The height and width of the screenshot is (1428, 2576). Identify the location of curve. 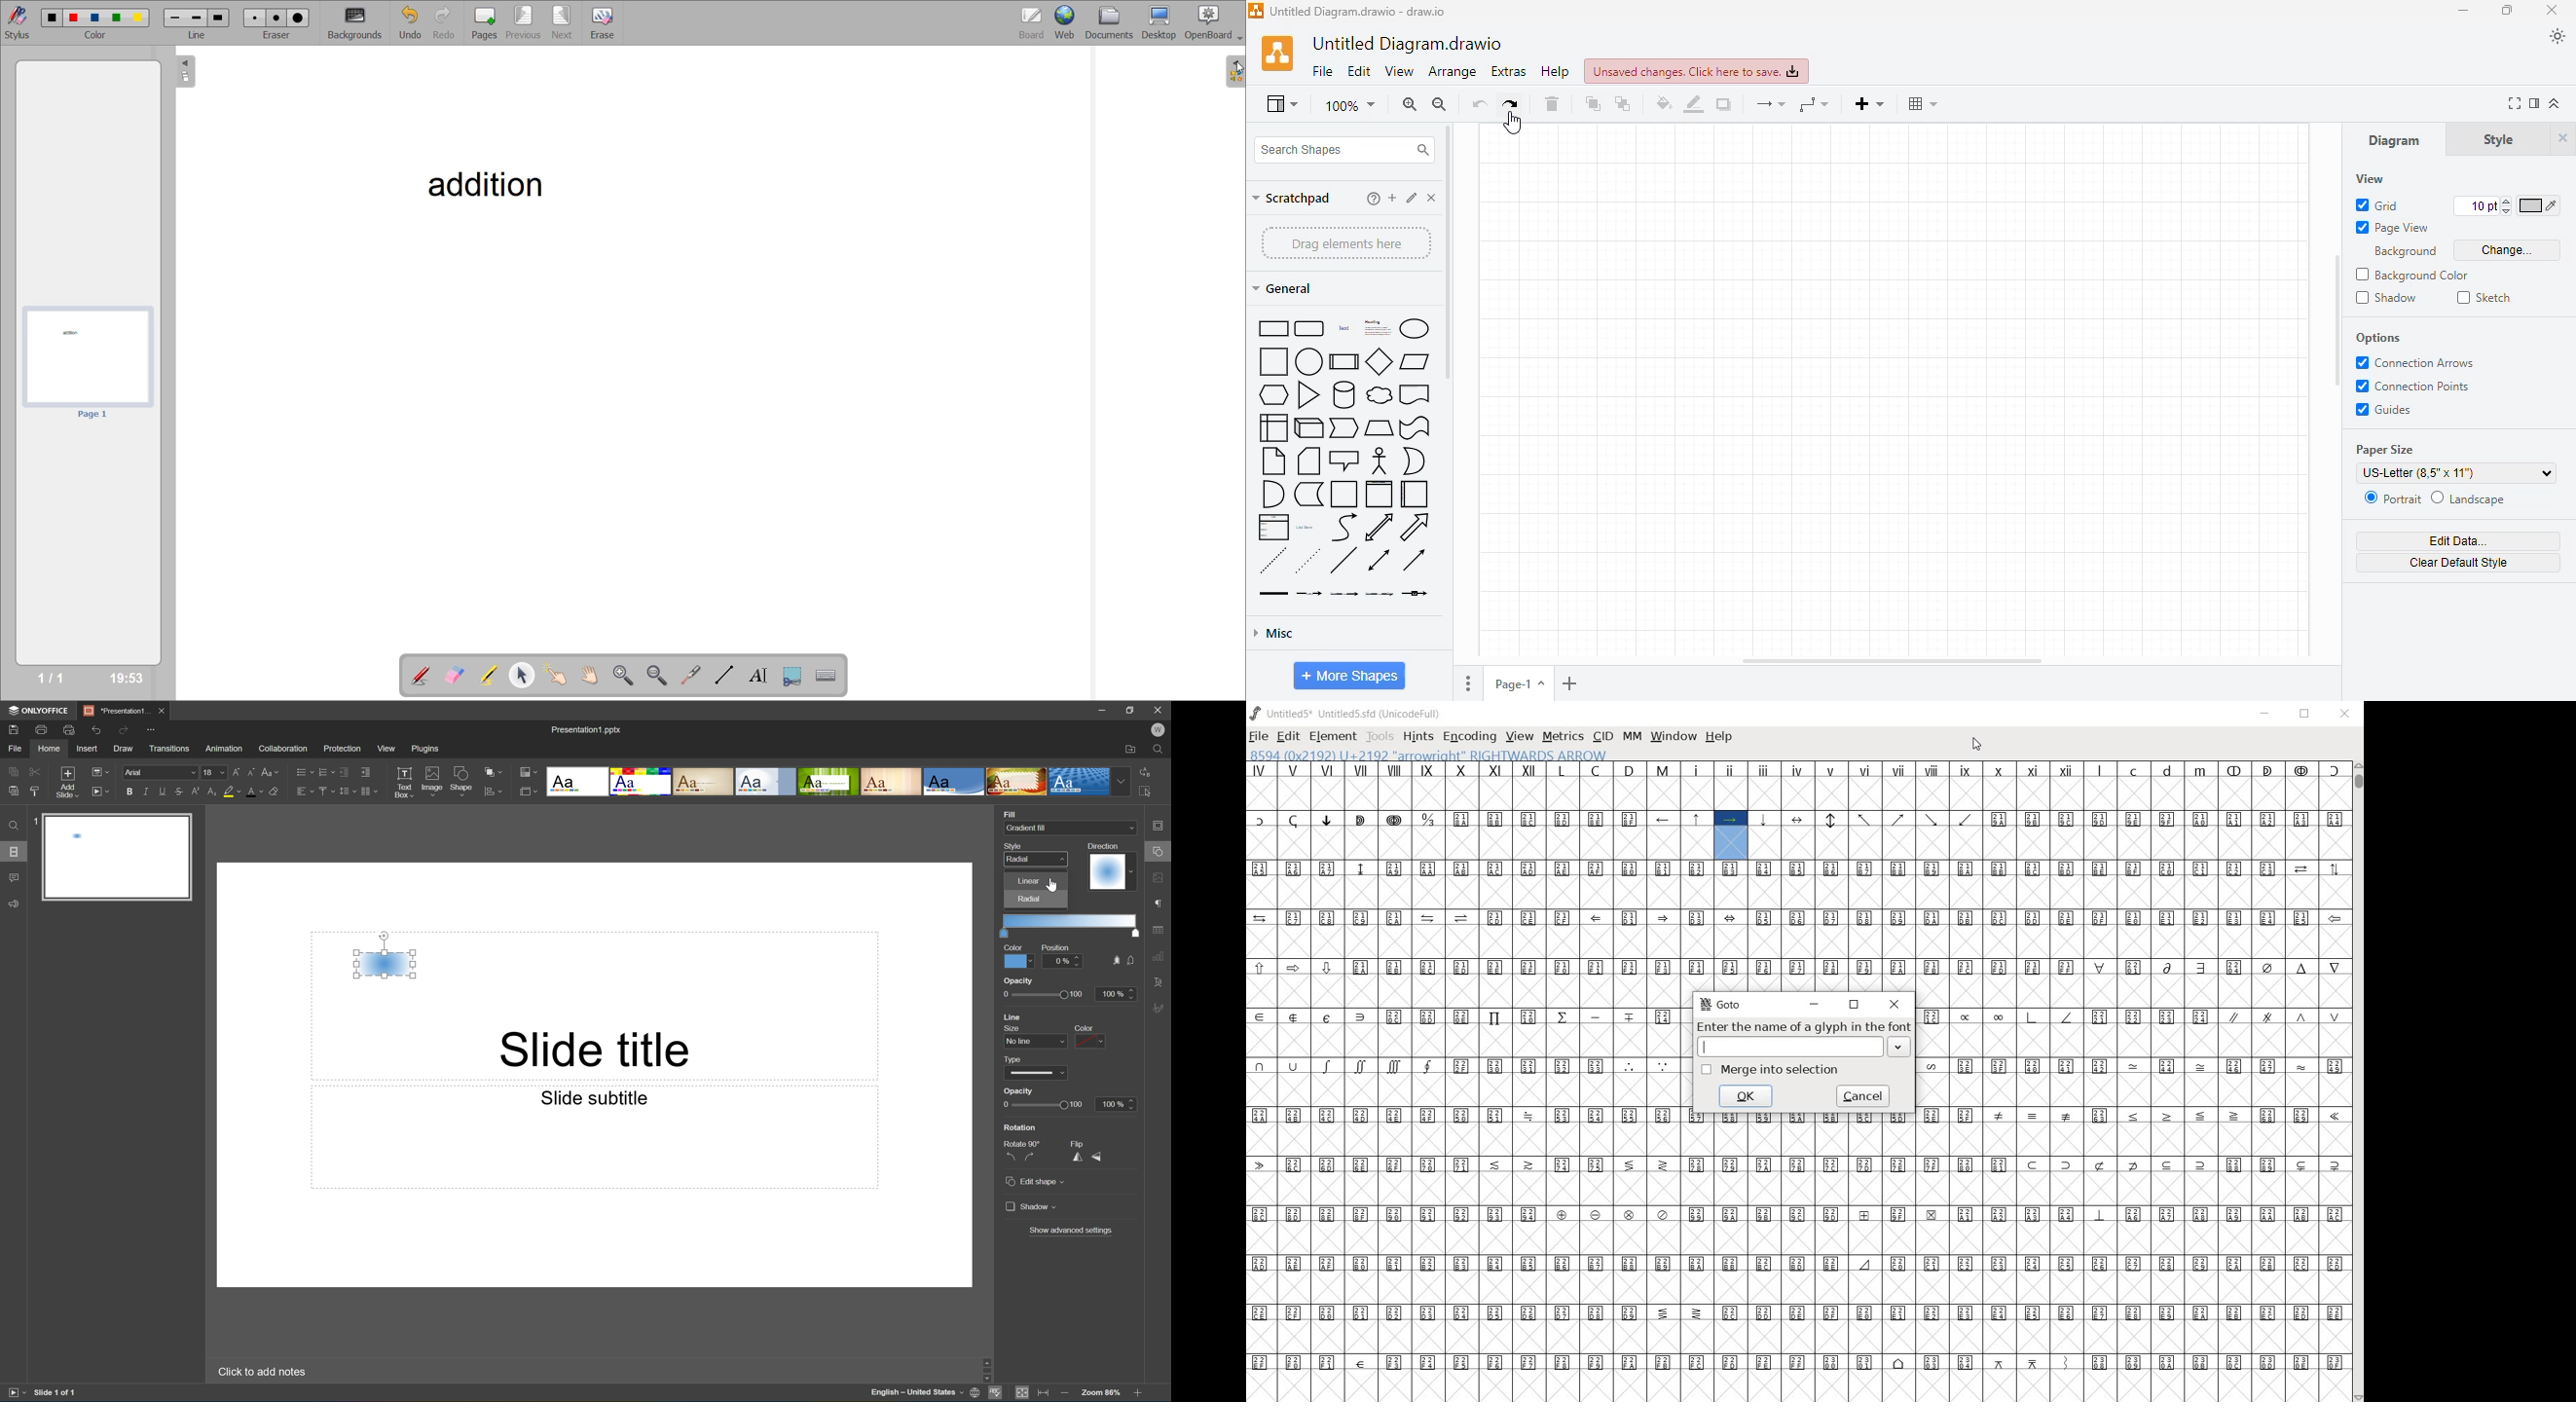
(1344, 528).